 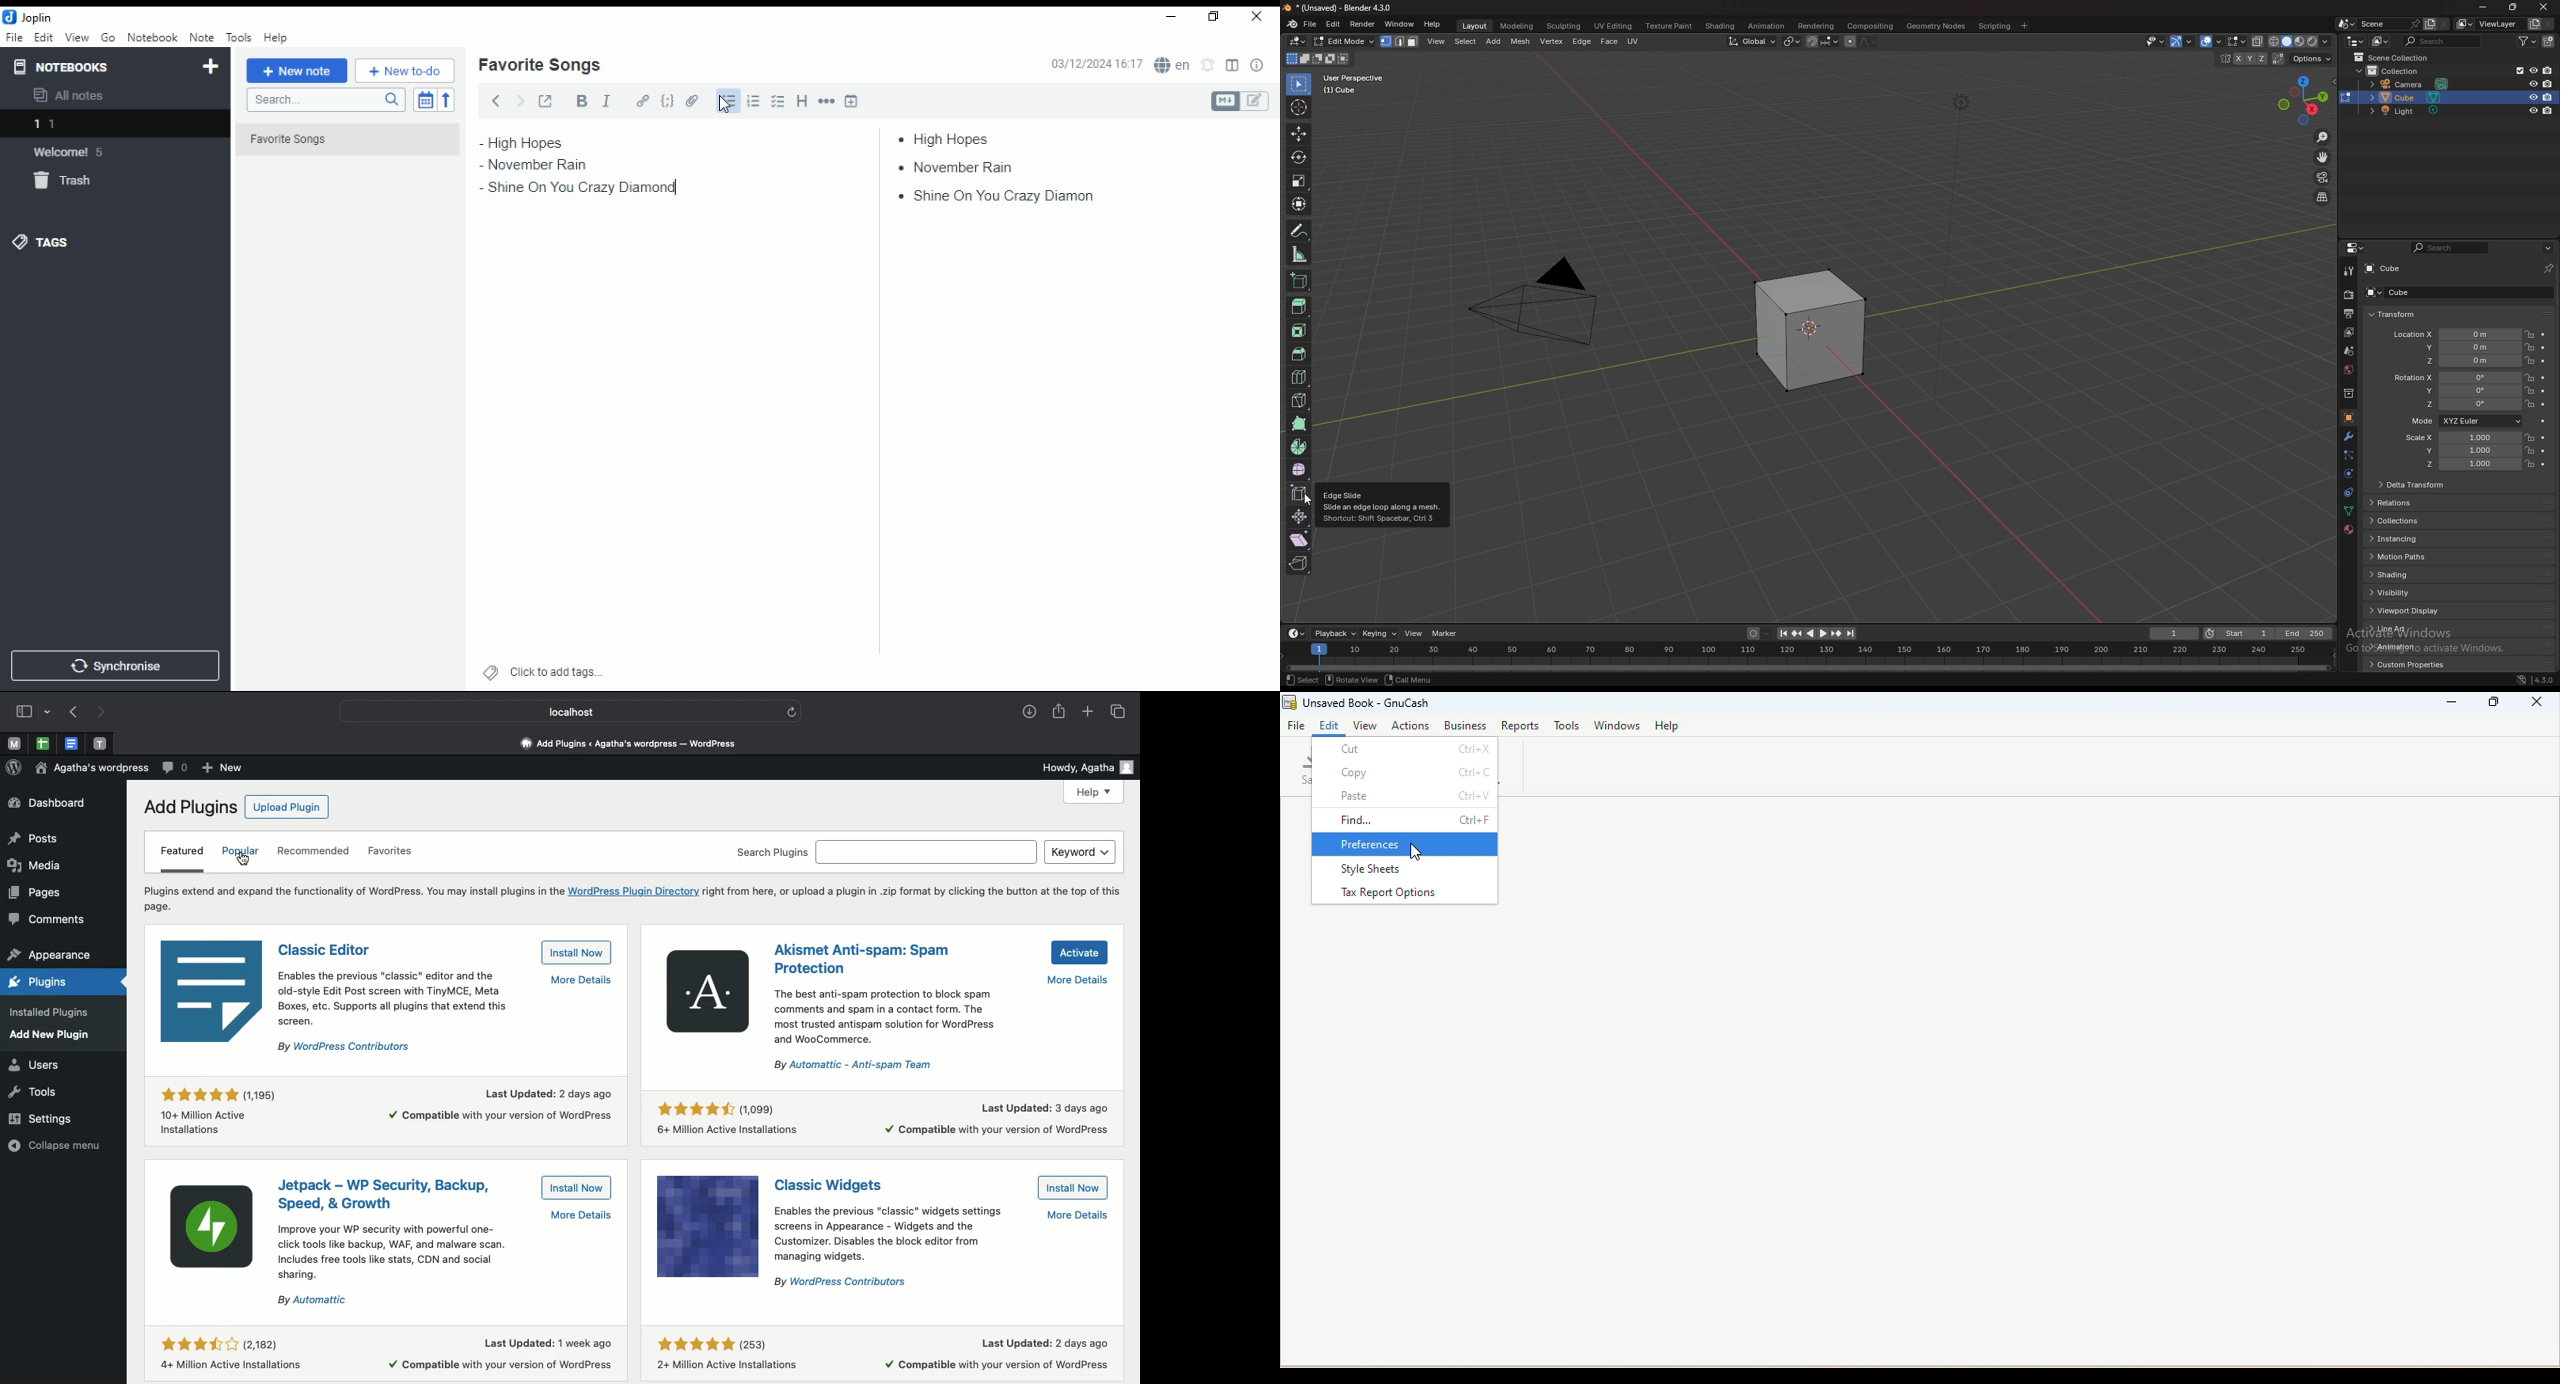 I want to click on Preferences, so click(x=1405, y=845).